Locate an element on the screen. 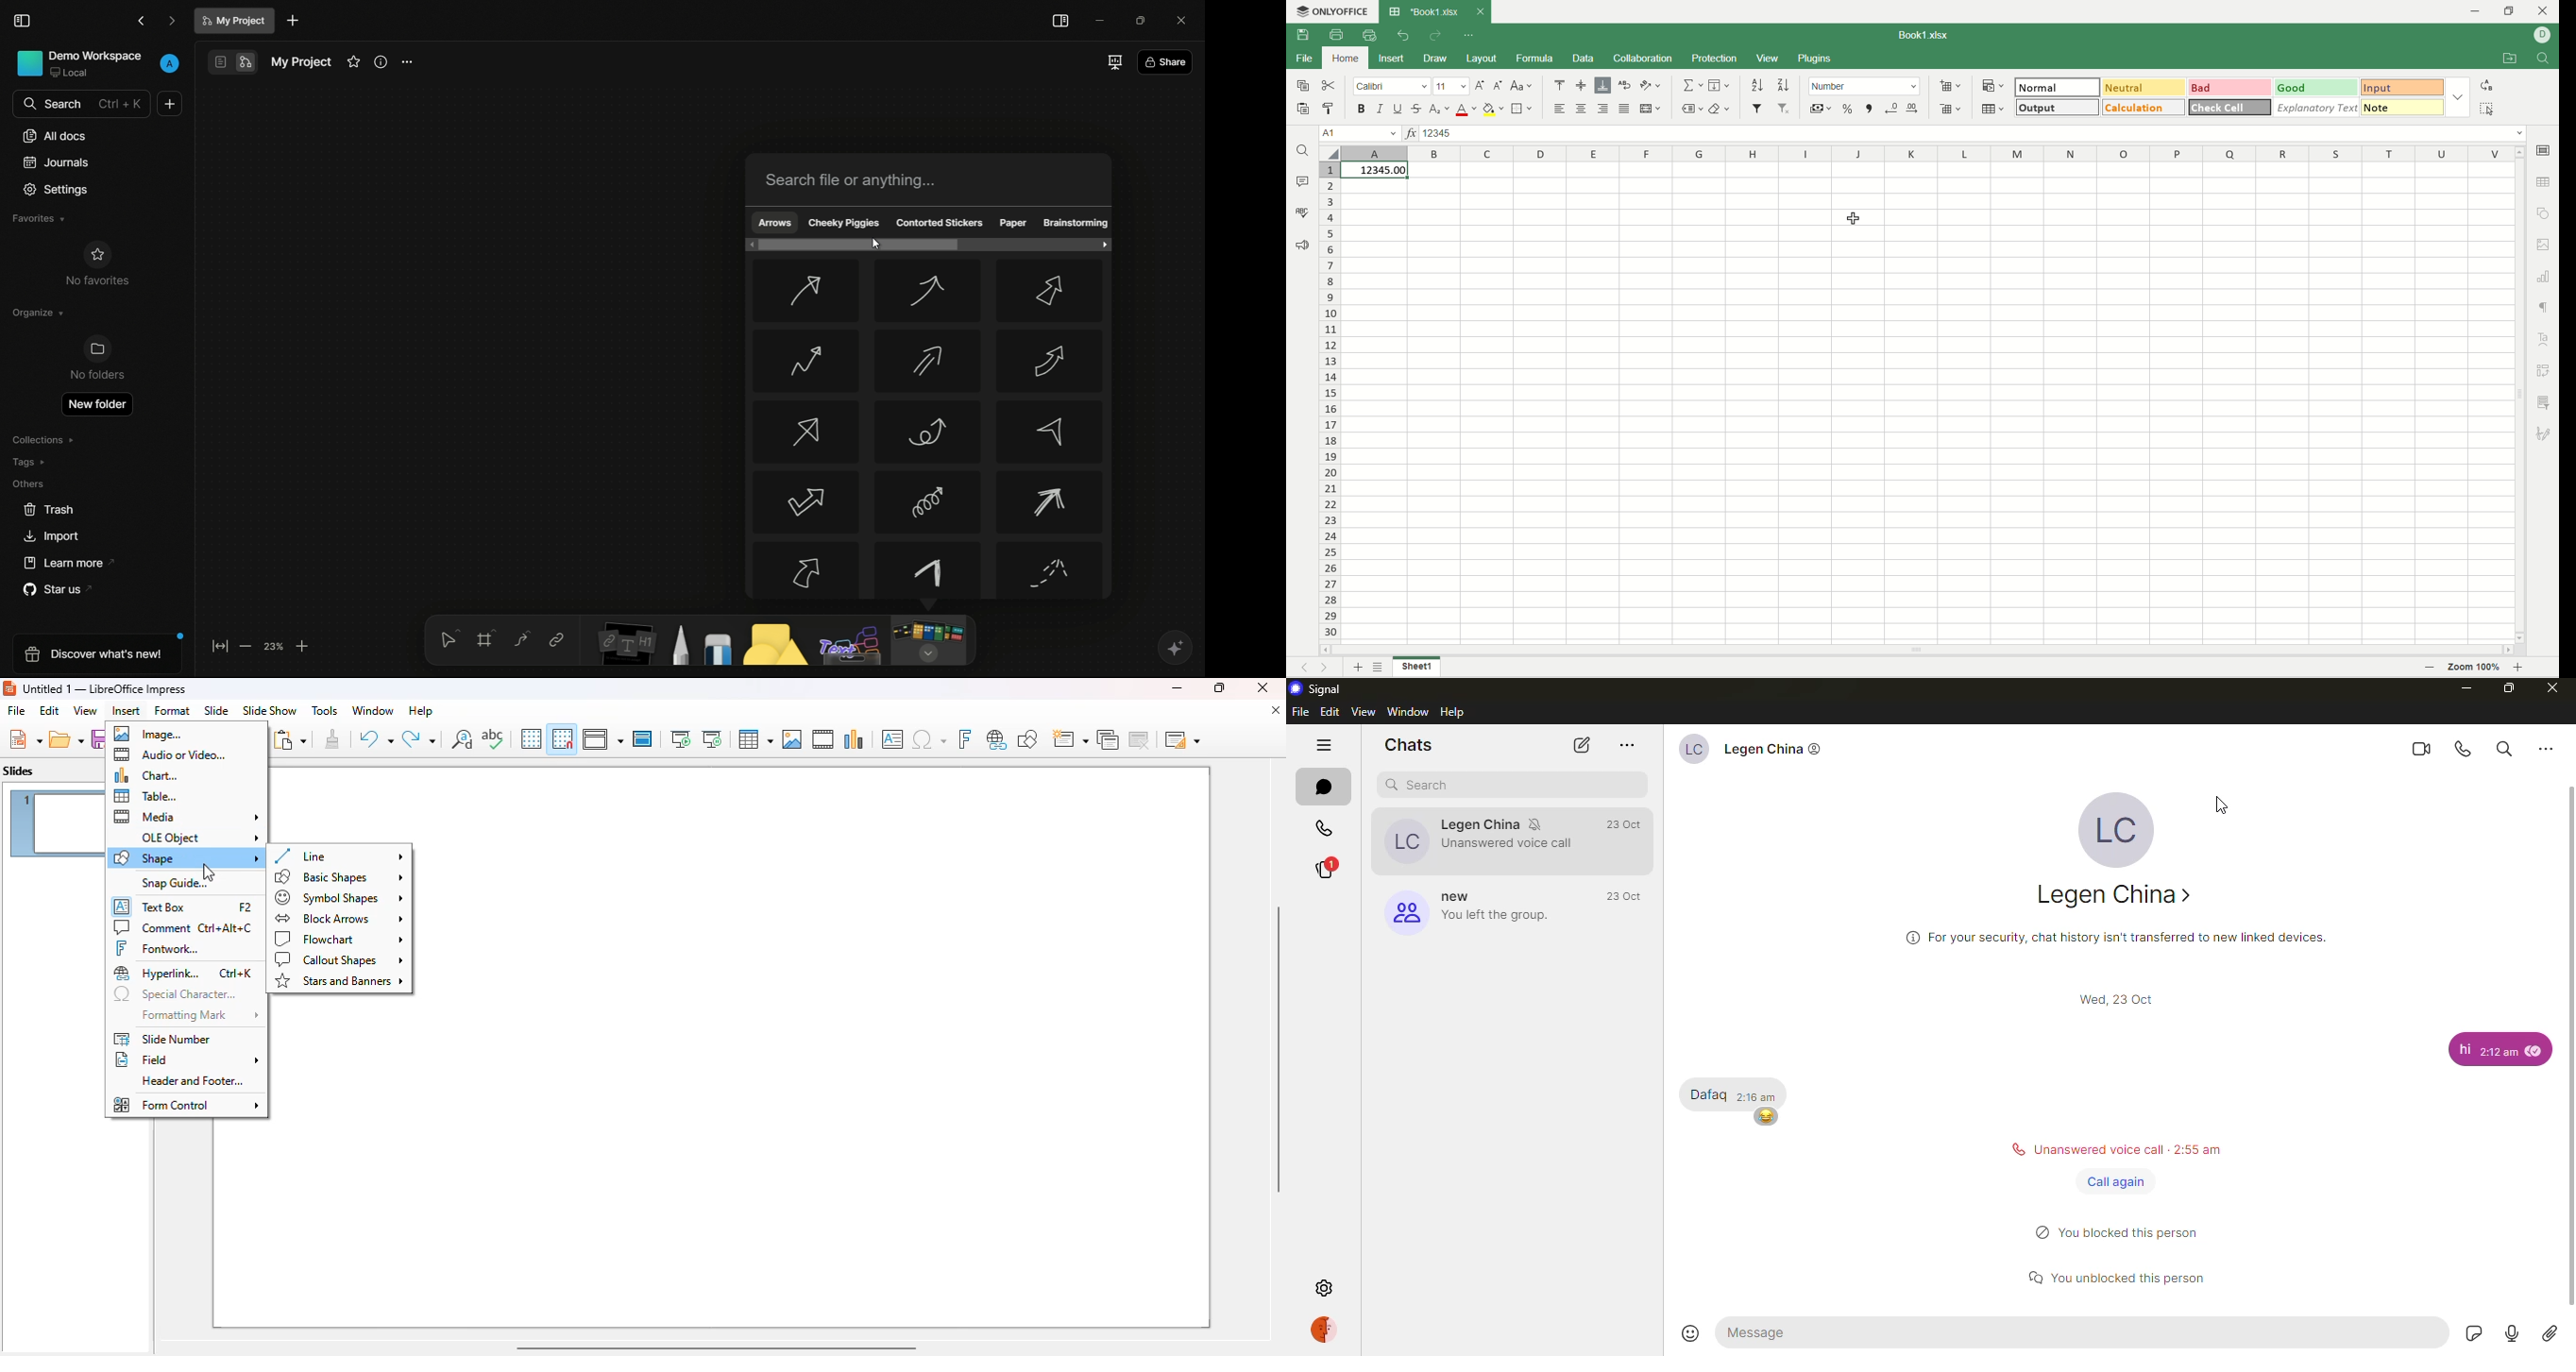  scroll bar is located at coordinates (860, 245).